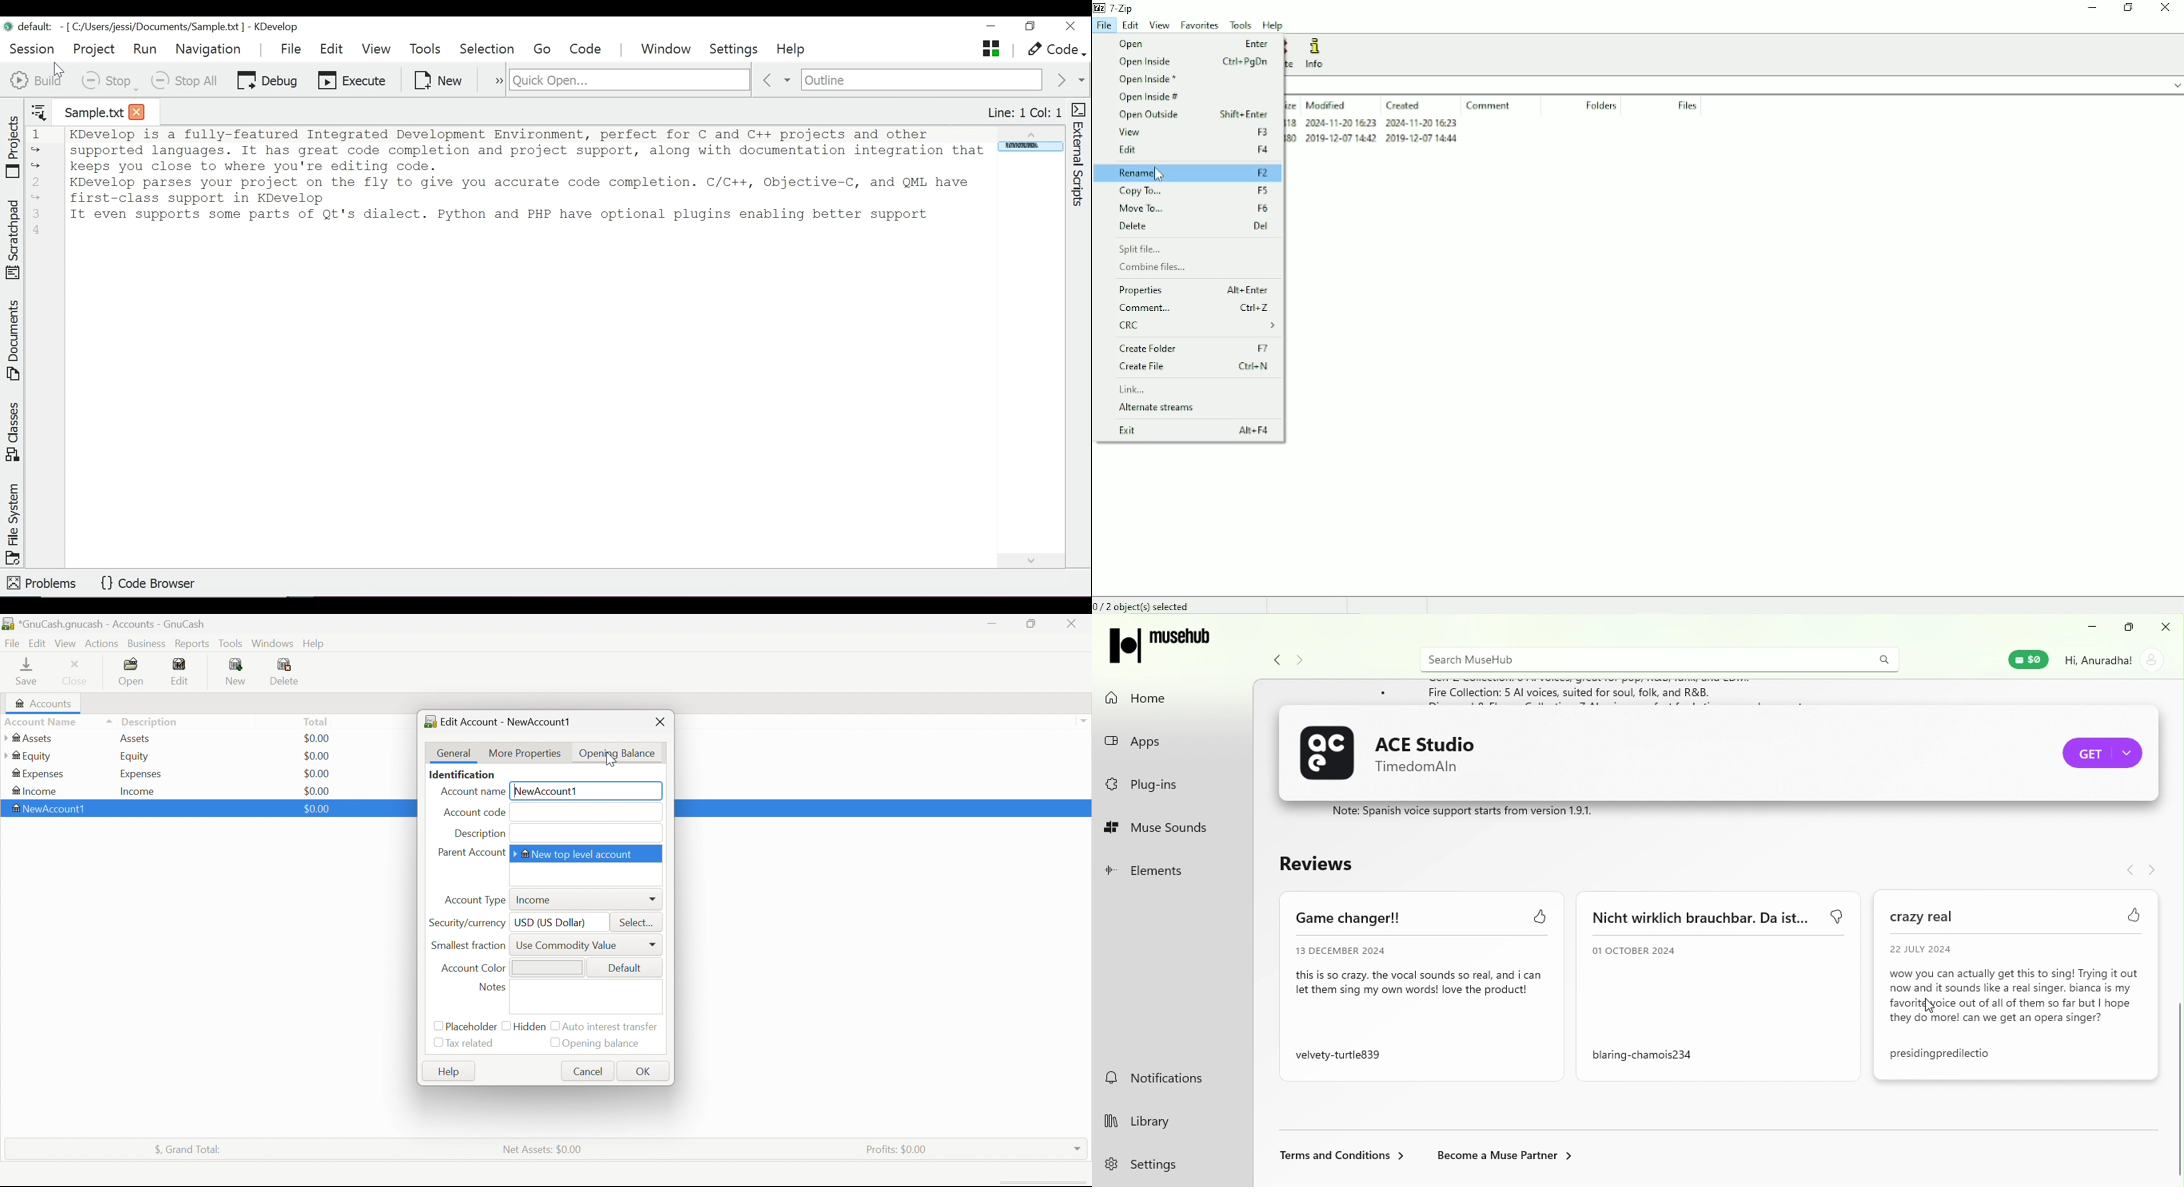  Describe the element at coordinates (2025, 659) in the screenshot. I see `muse wallet` at that location.